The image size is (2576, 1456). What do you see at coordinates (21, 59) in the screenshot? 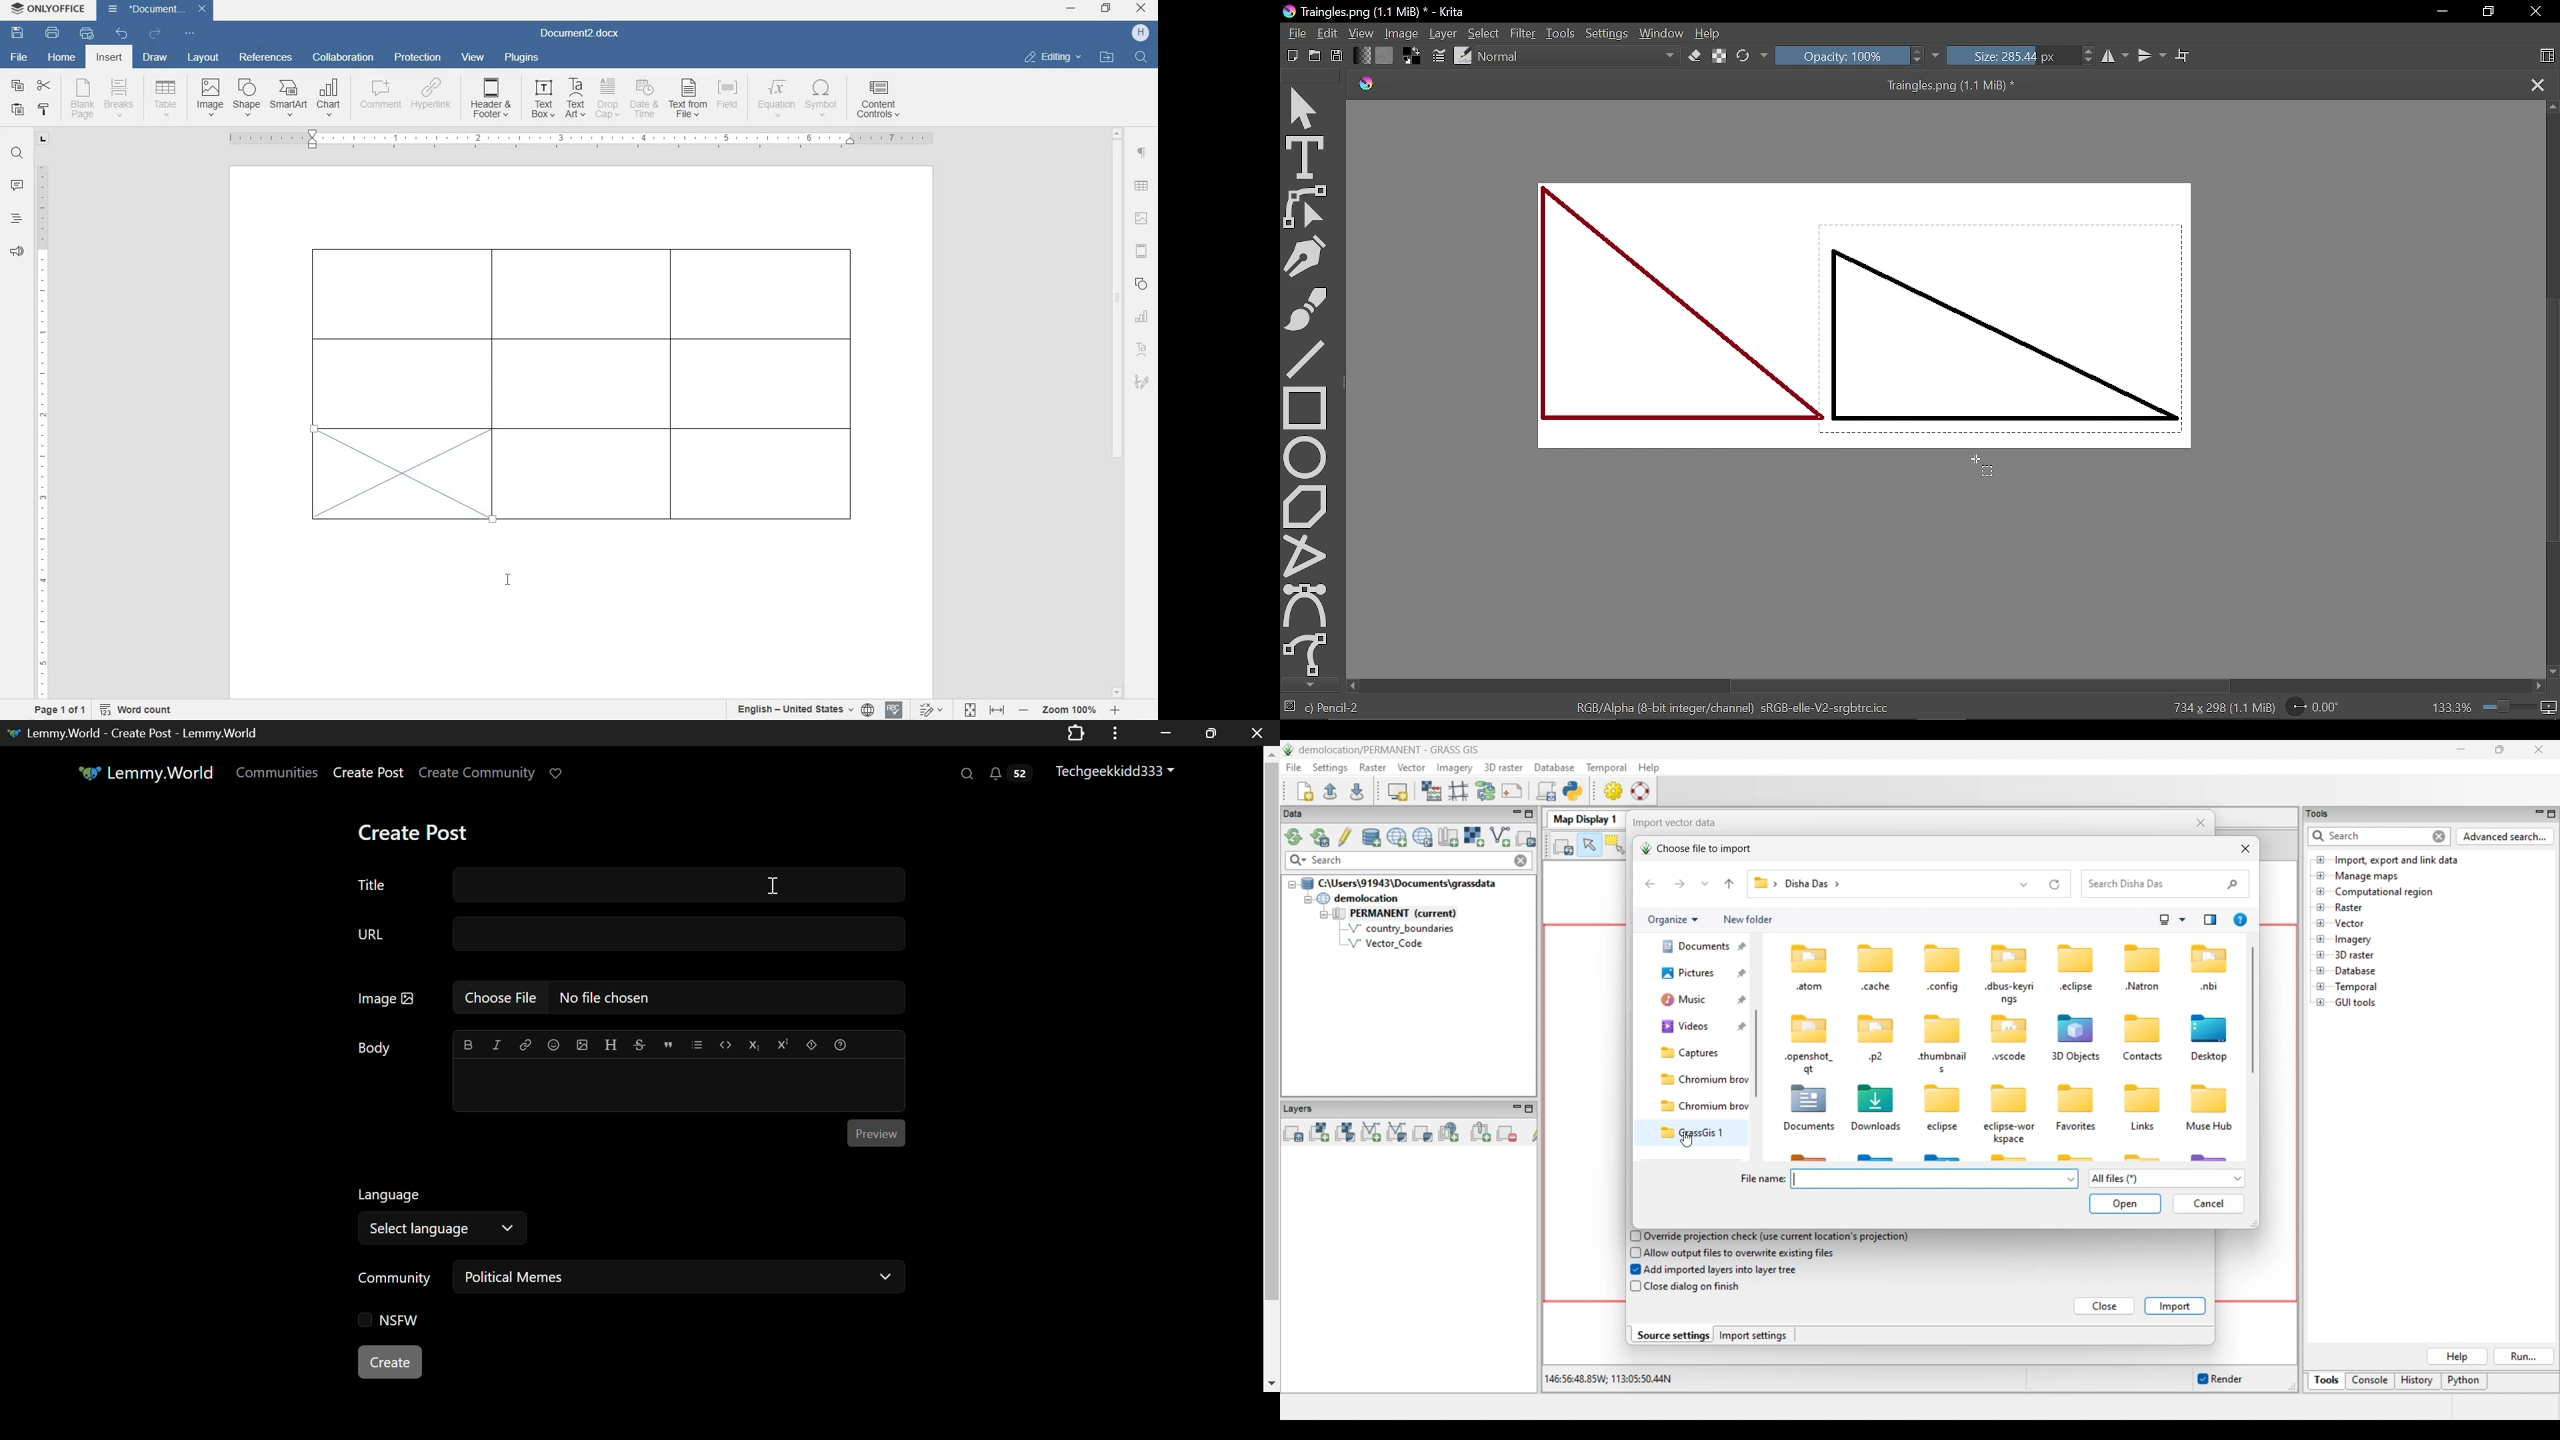
I see `file` at bounding box center [21, 59].